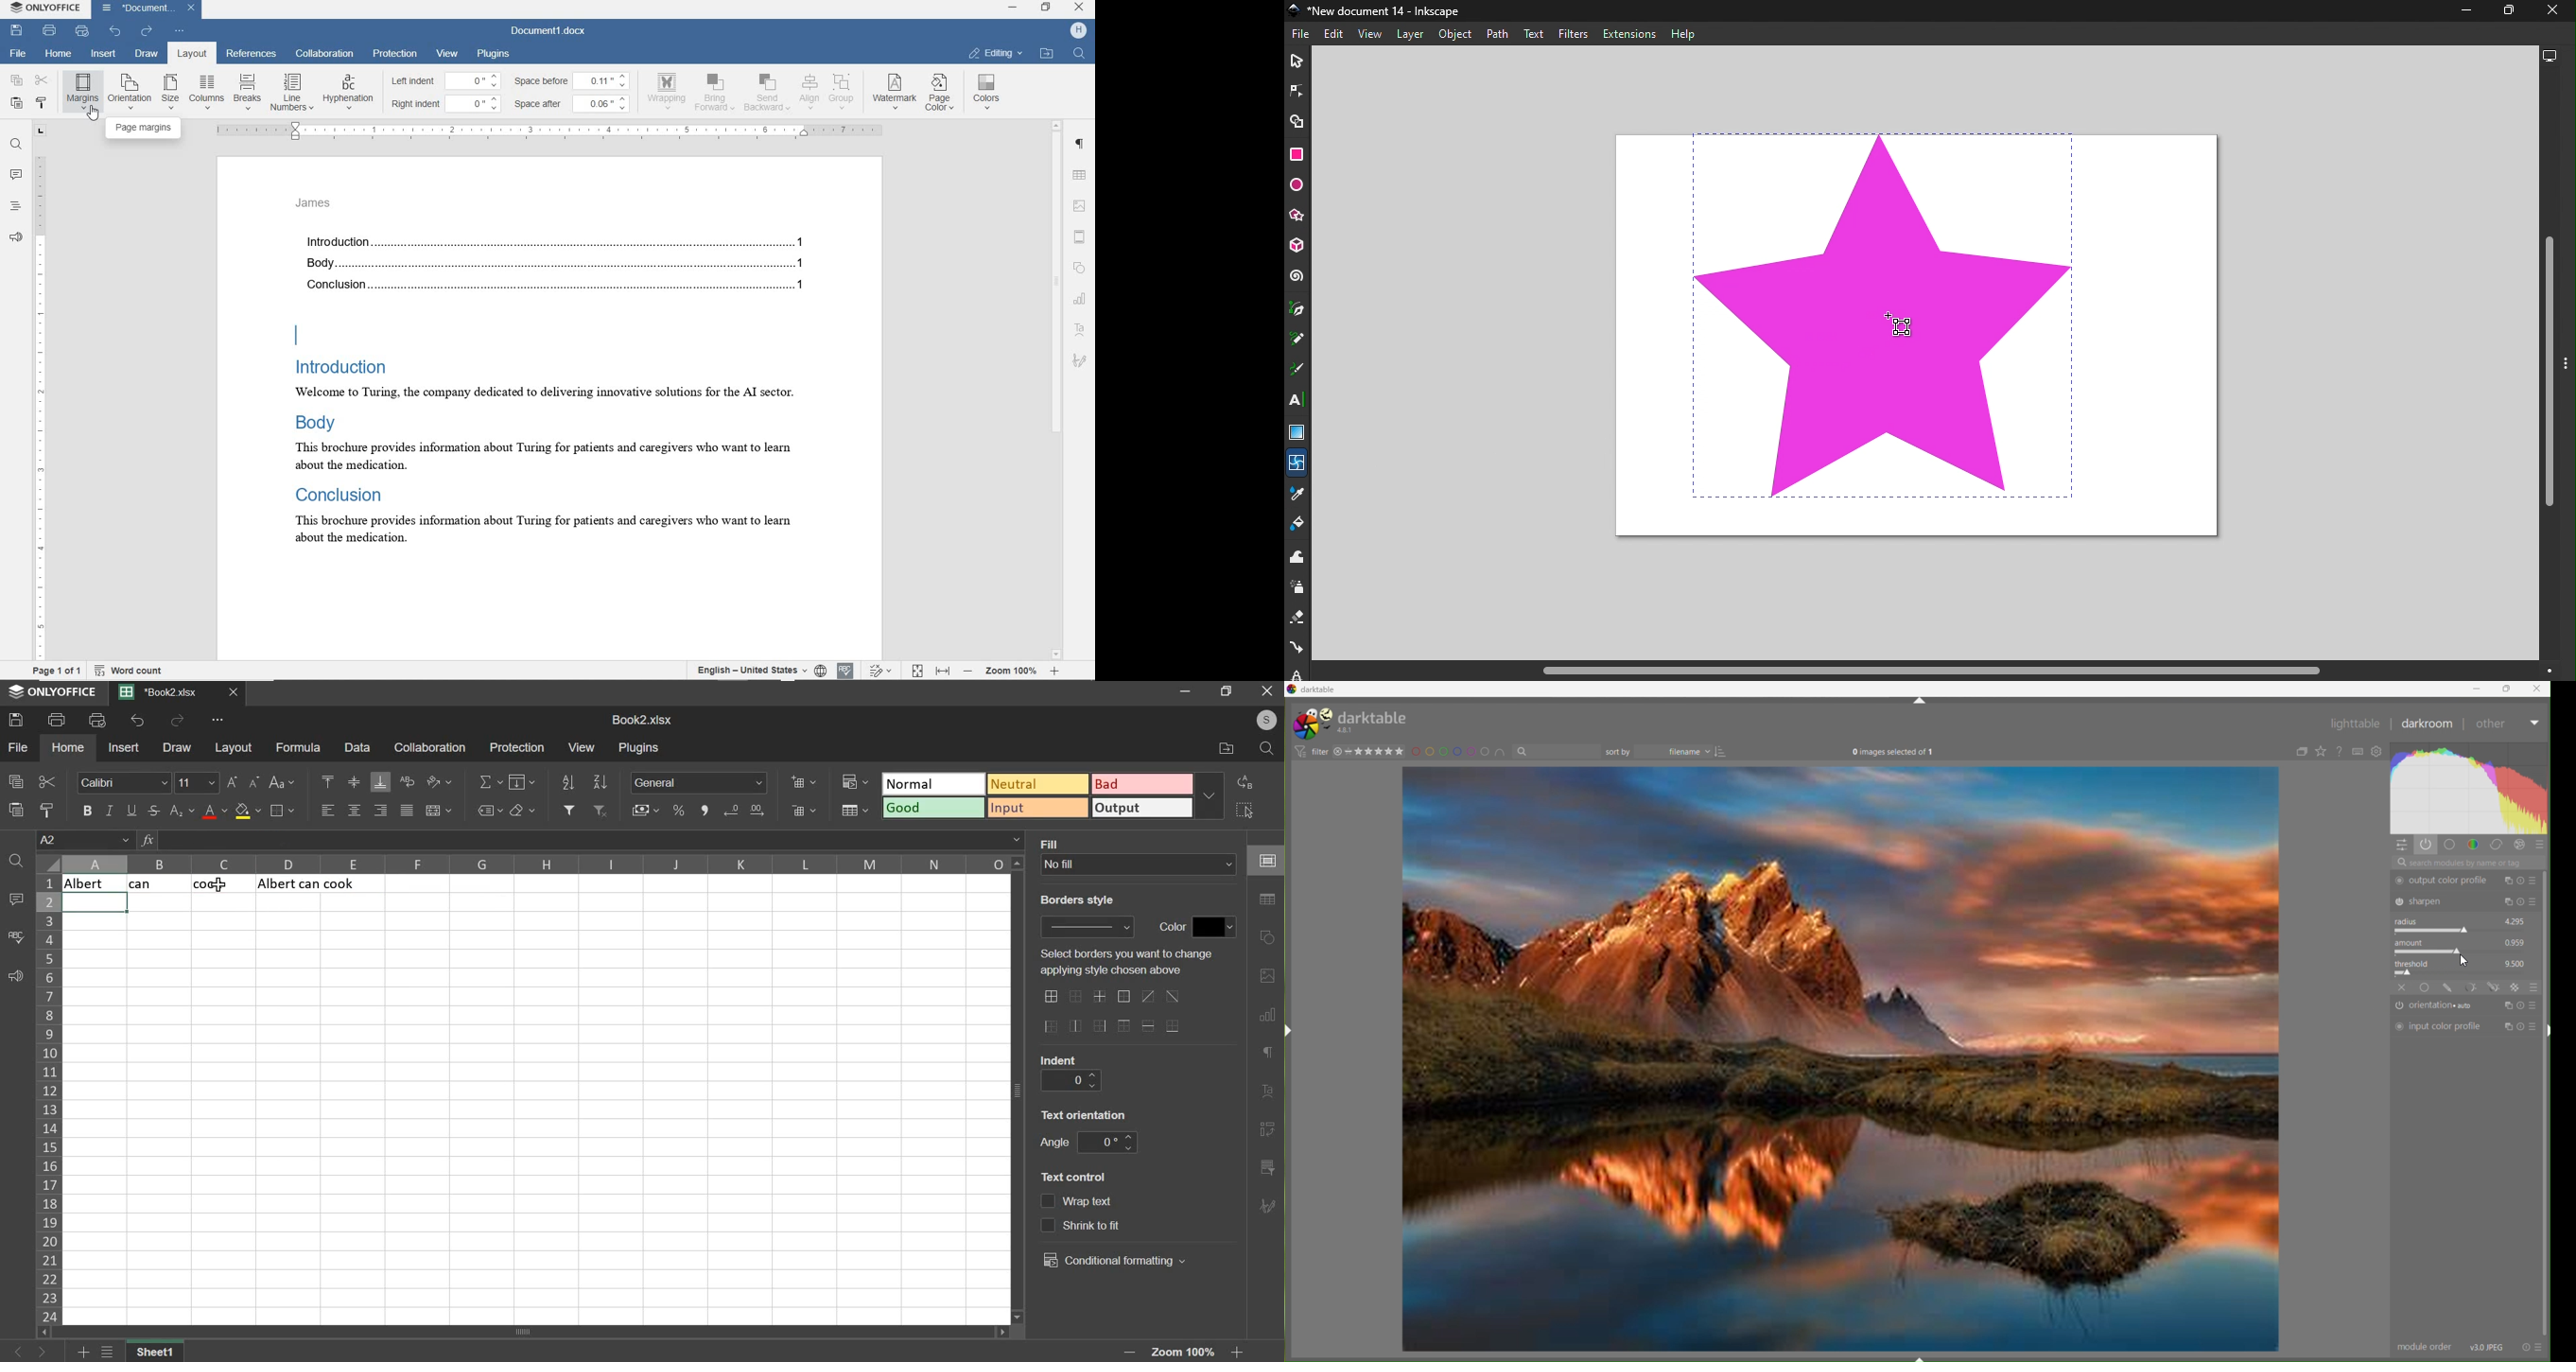  I want to click on Help, so click(1689, 32).